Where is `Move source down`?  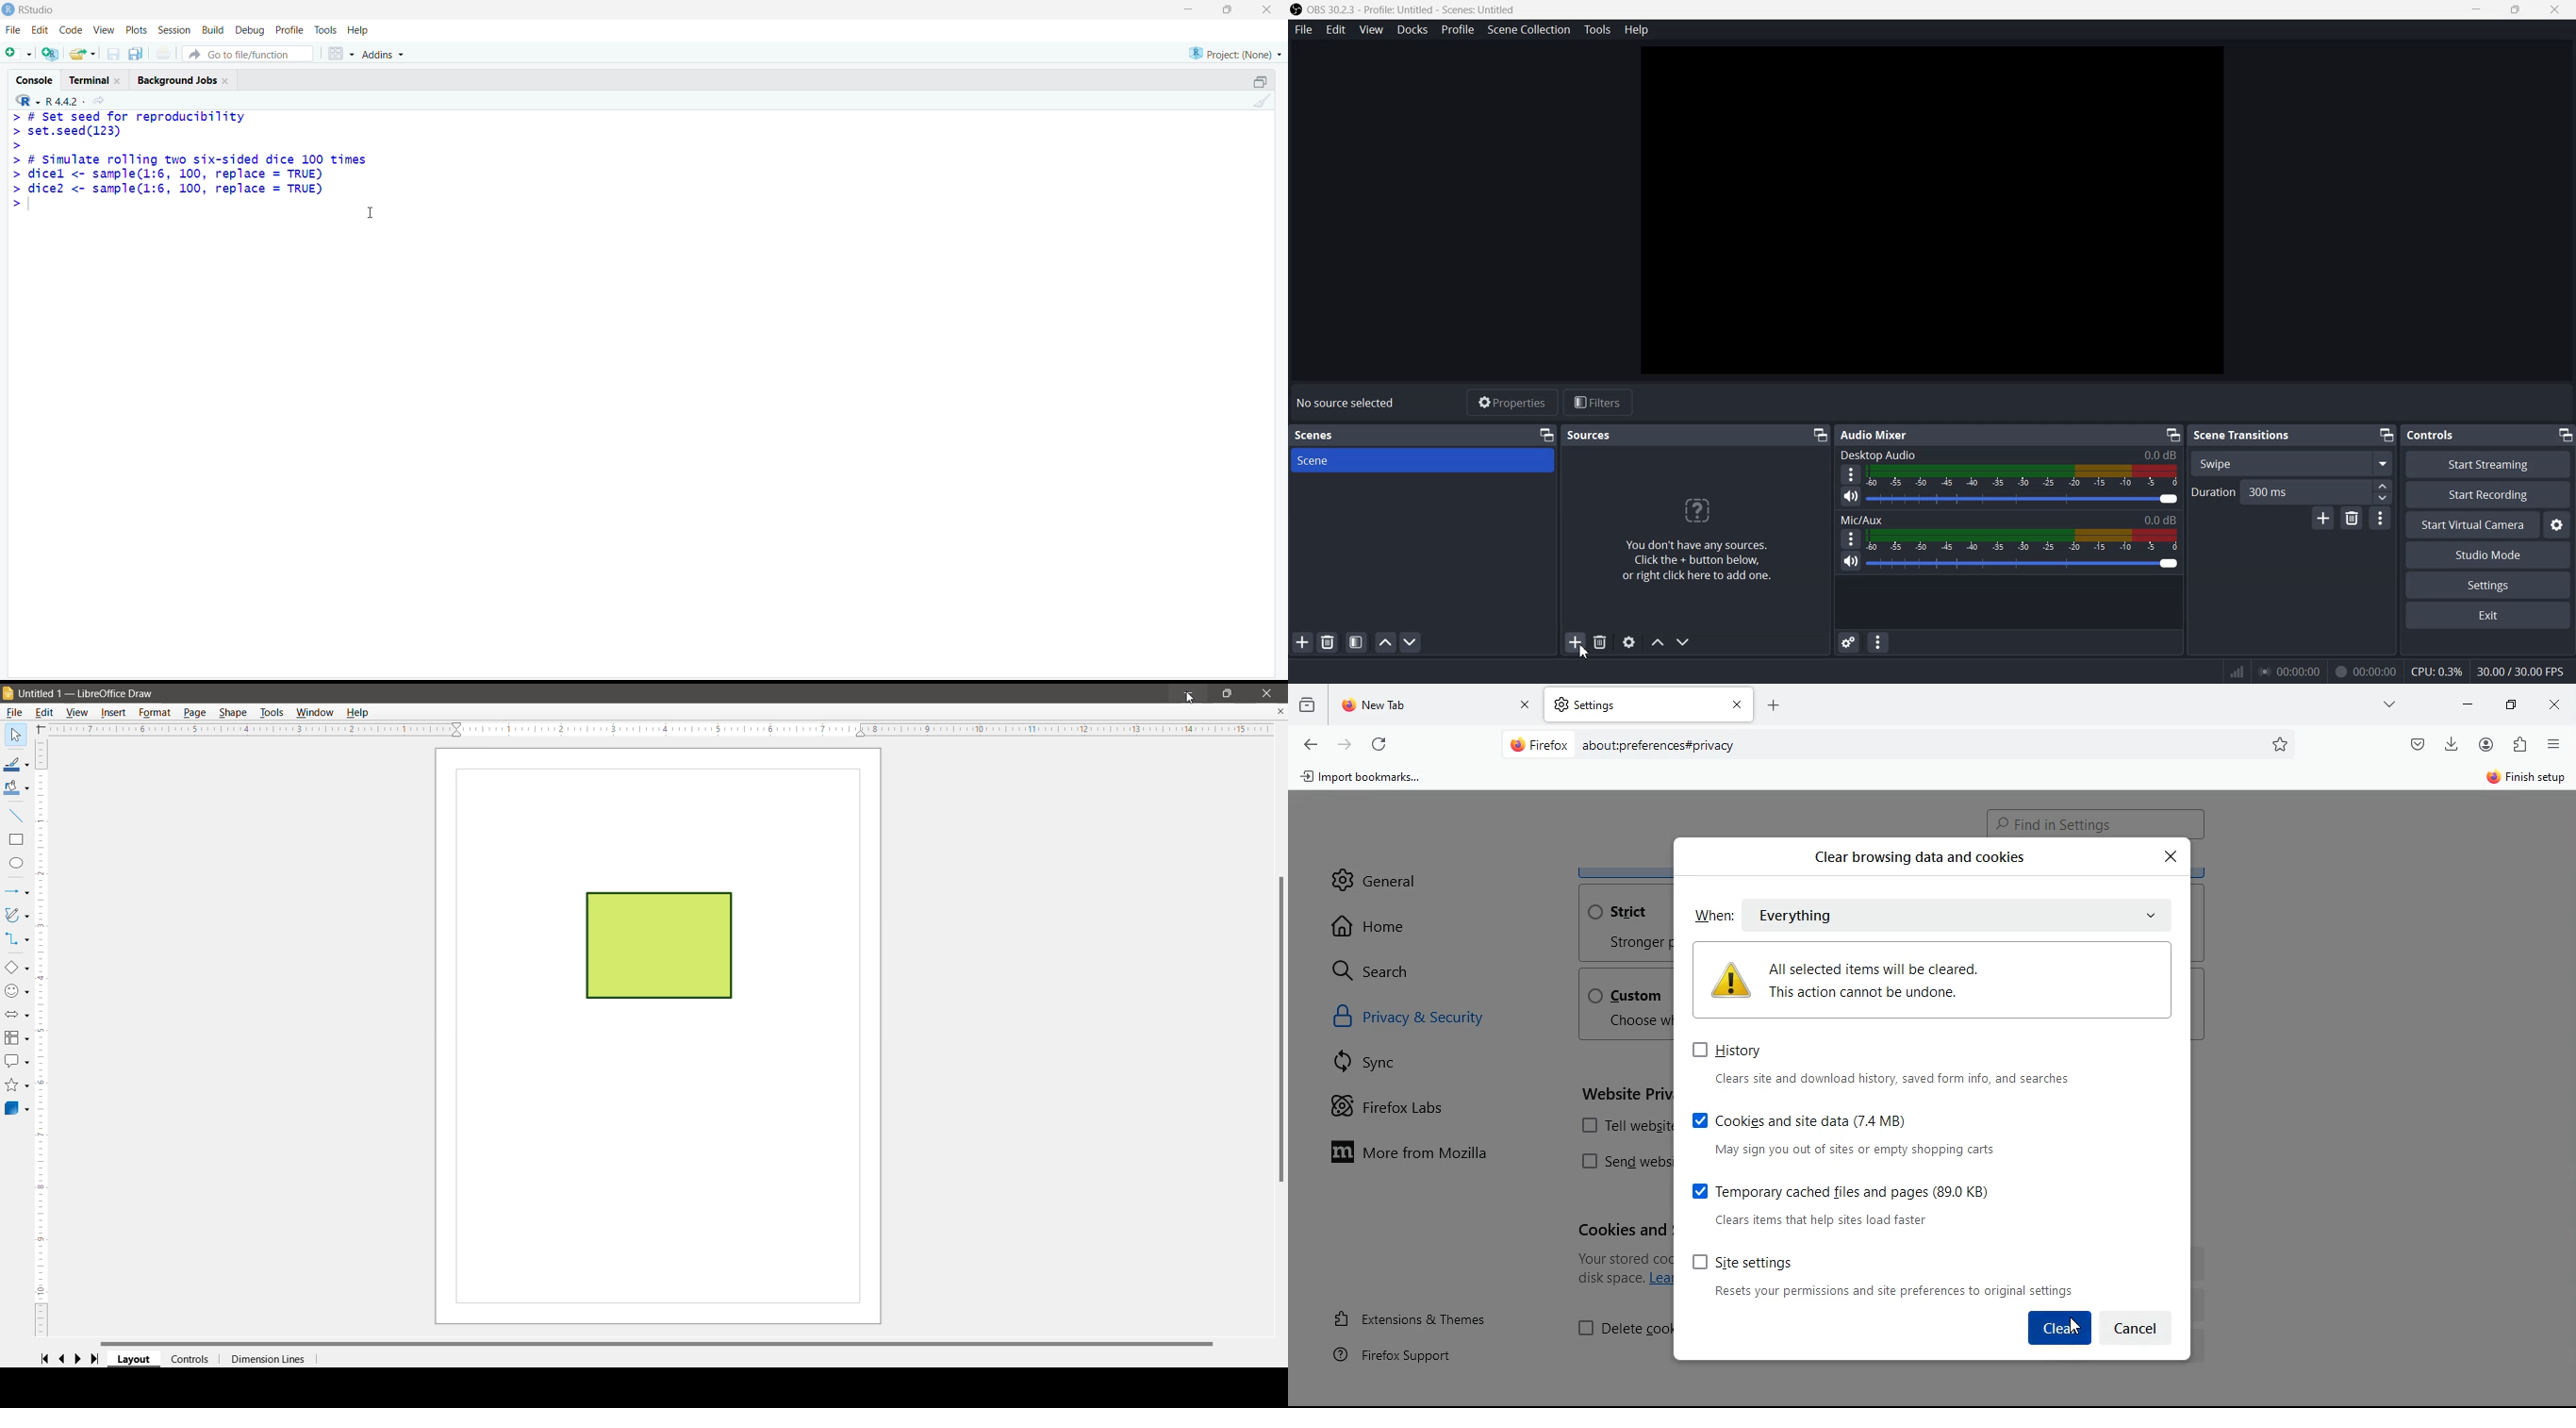
Move source down is located at coordinates (1682, 643).